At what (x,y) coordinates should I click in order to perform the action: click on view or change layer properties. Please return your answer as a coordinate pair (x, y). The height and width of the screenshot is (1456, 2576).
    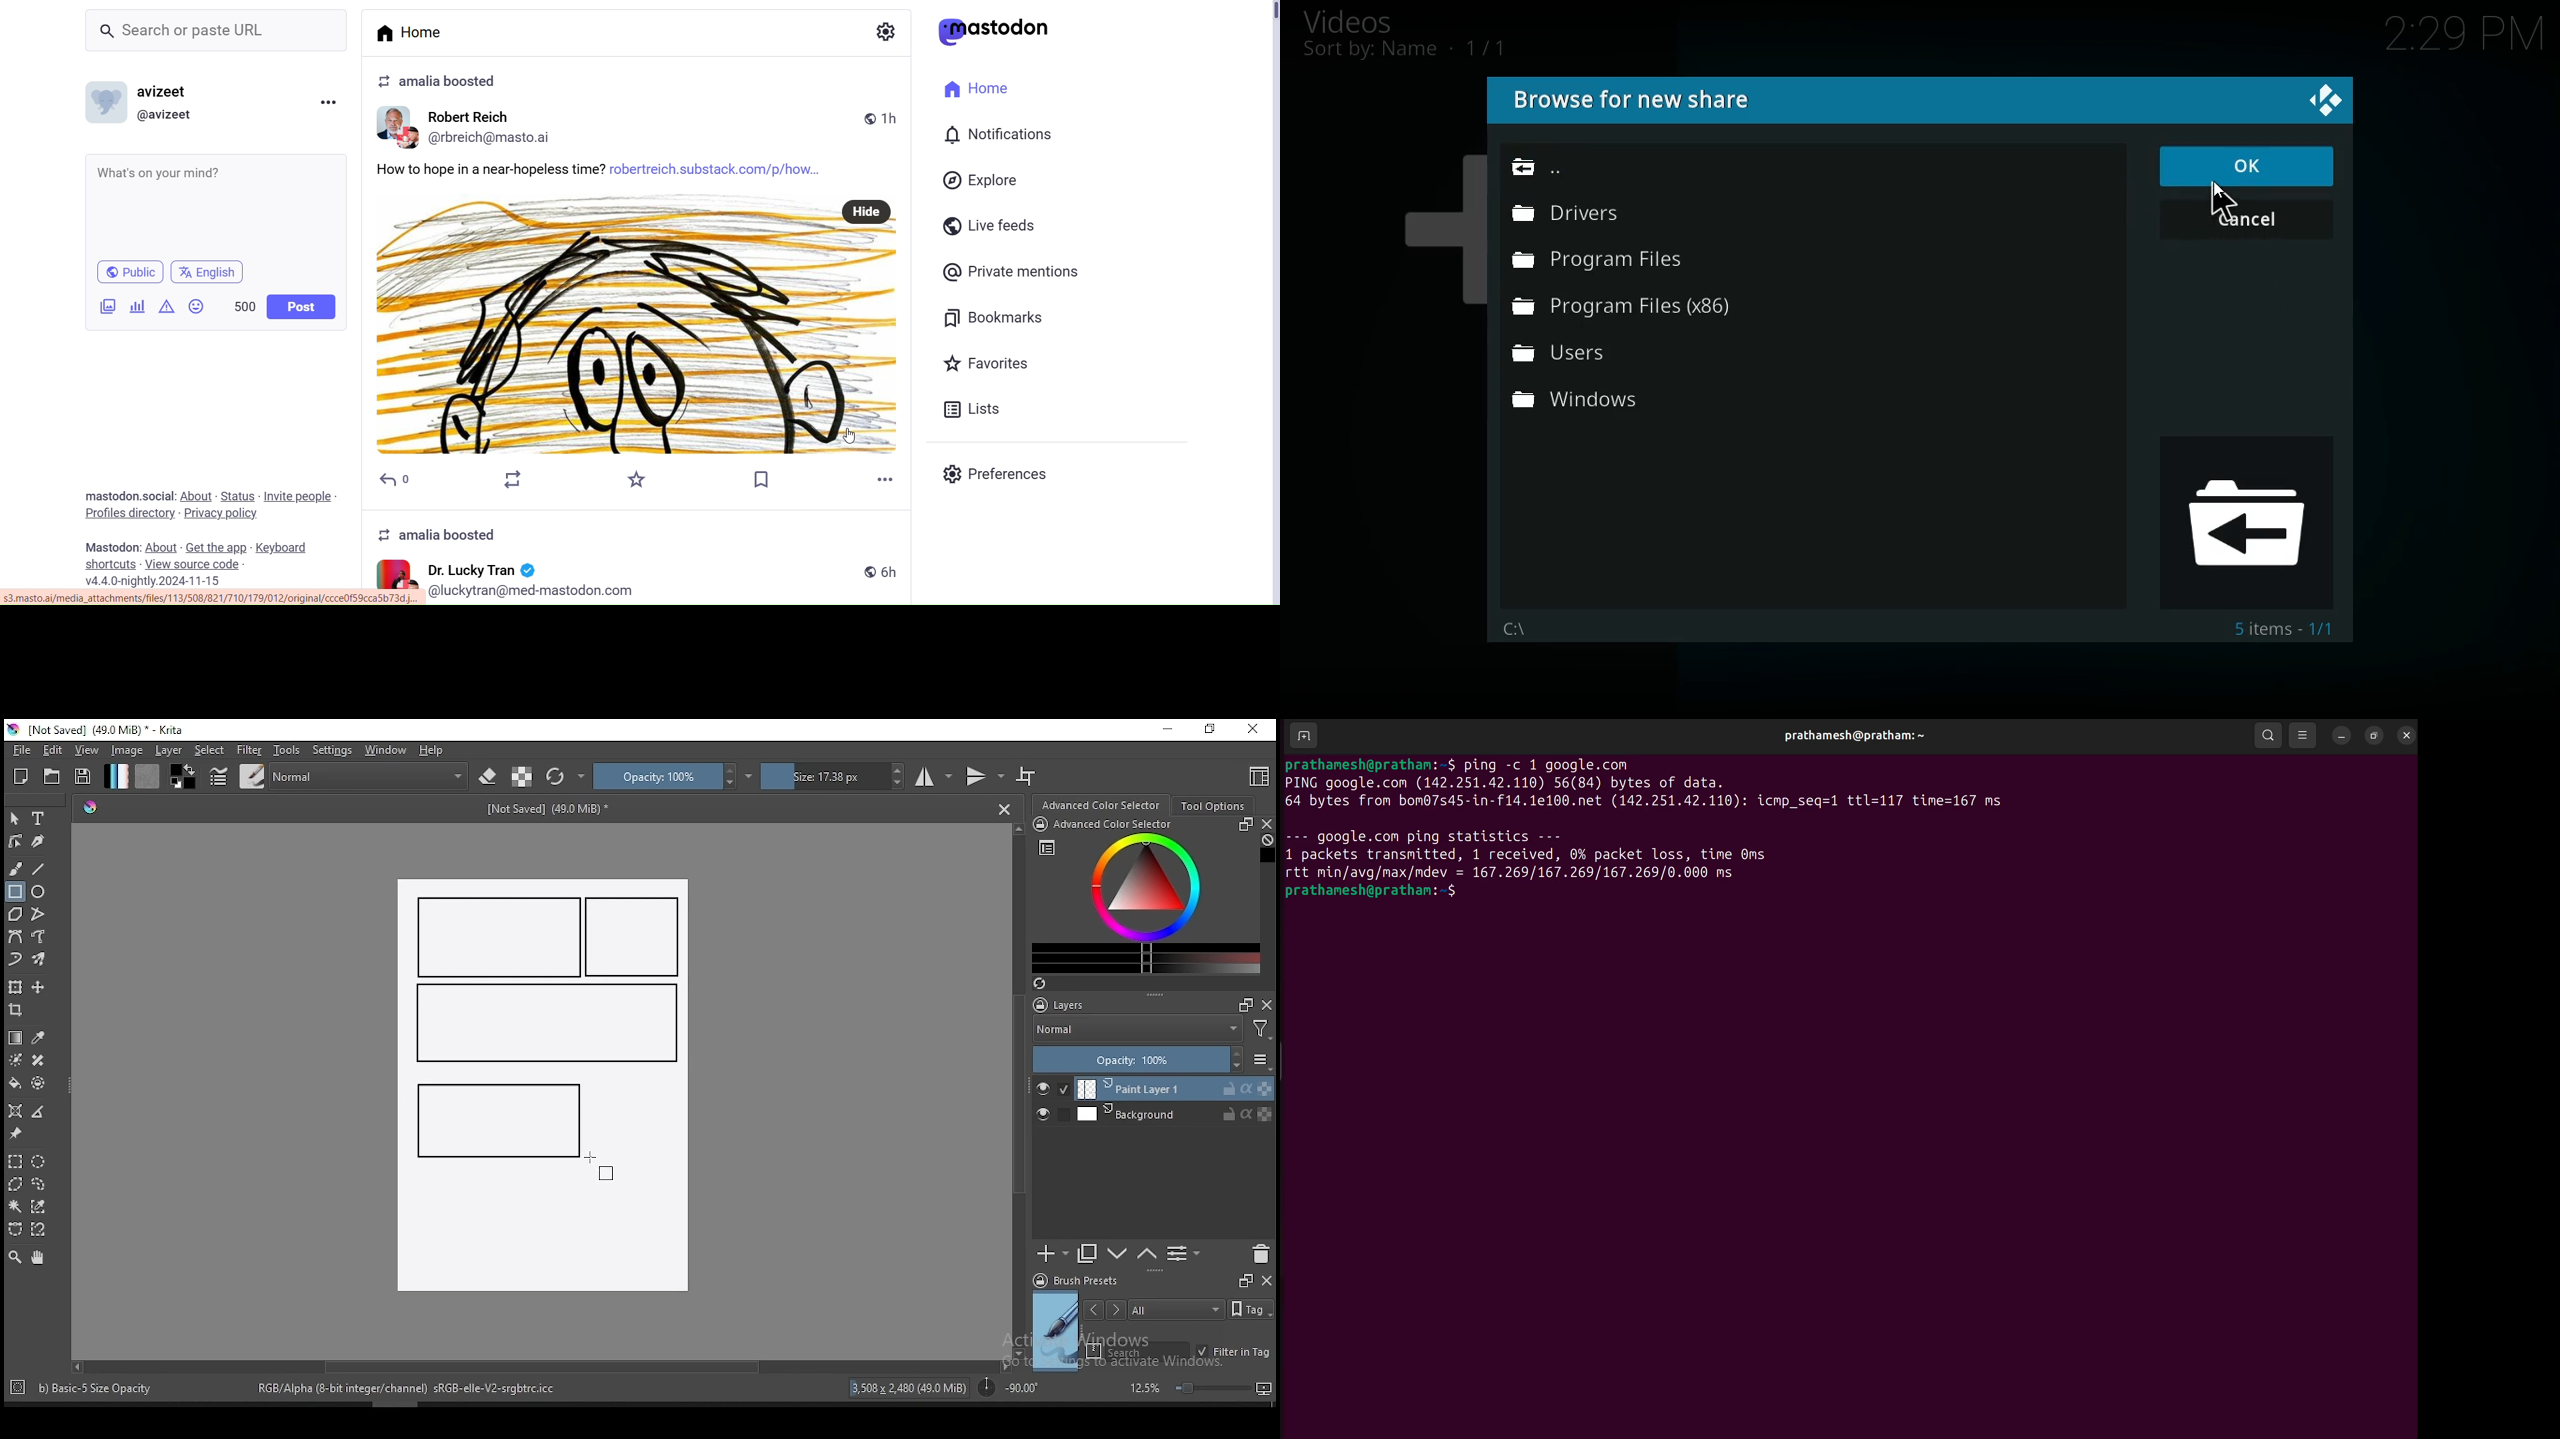
    Looking at the image, I should click on (1183, 1253).